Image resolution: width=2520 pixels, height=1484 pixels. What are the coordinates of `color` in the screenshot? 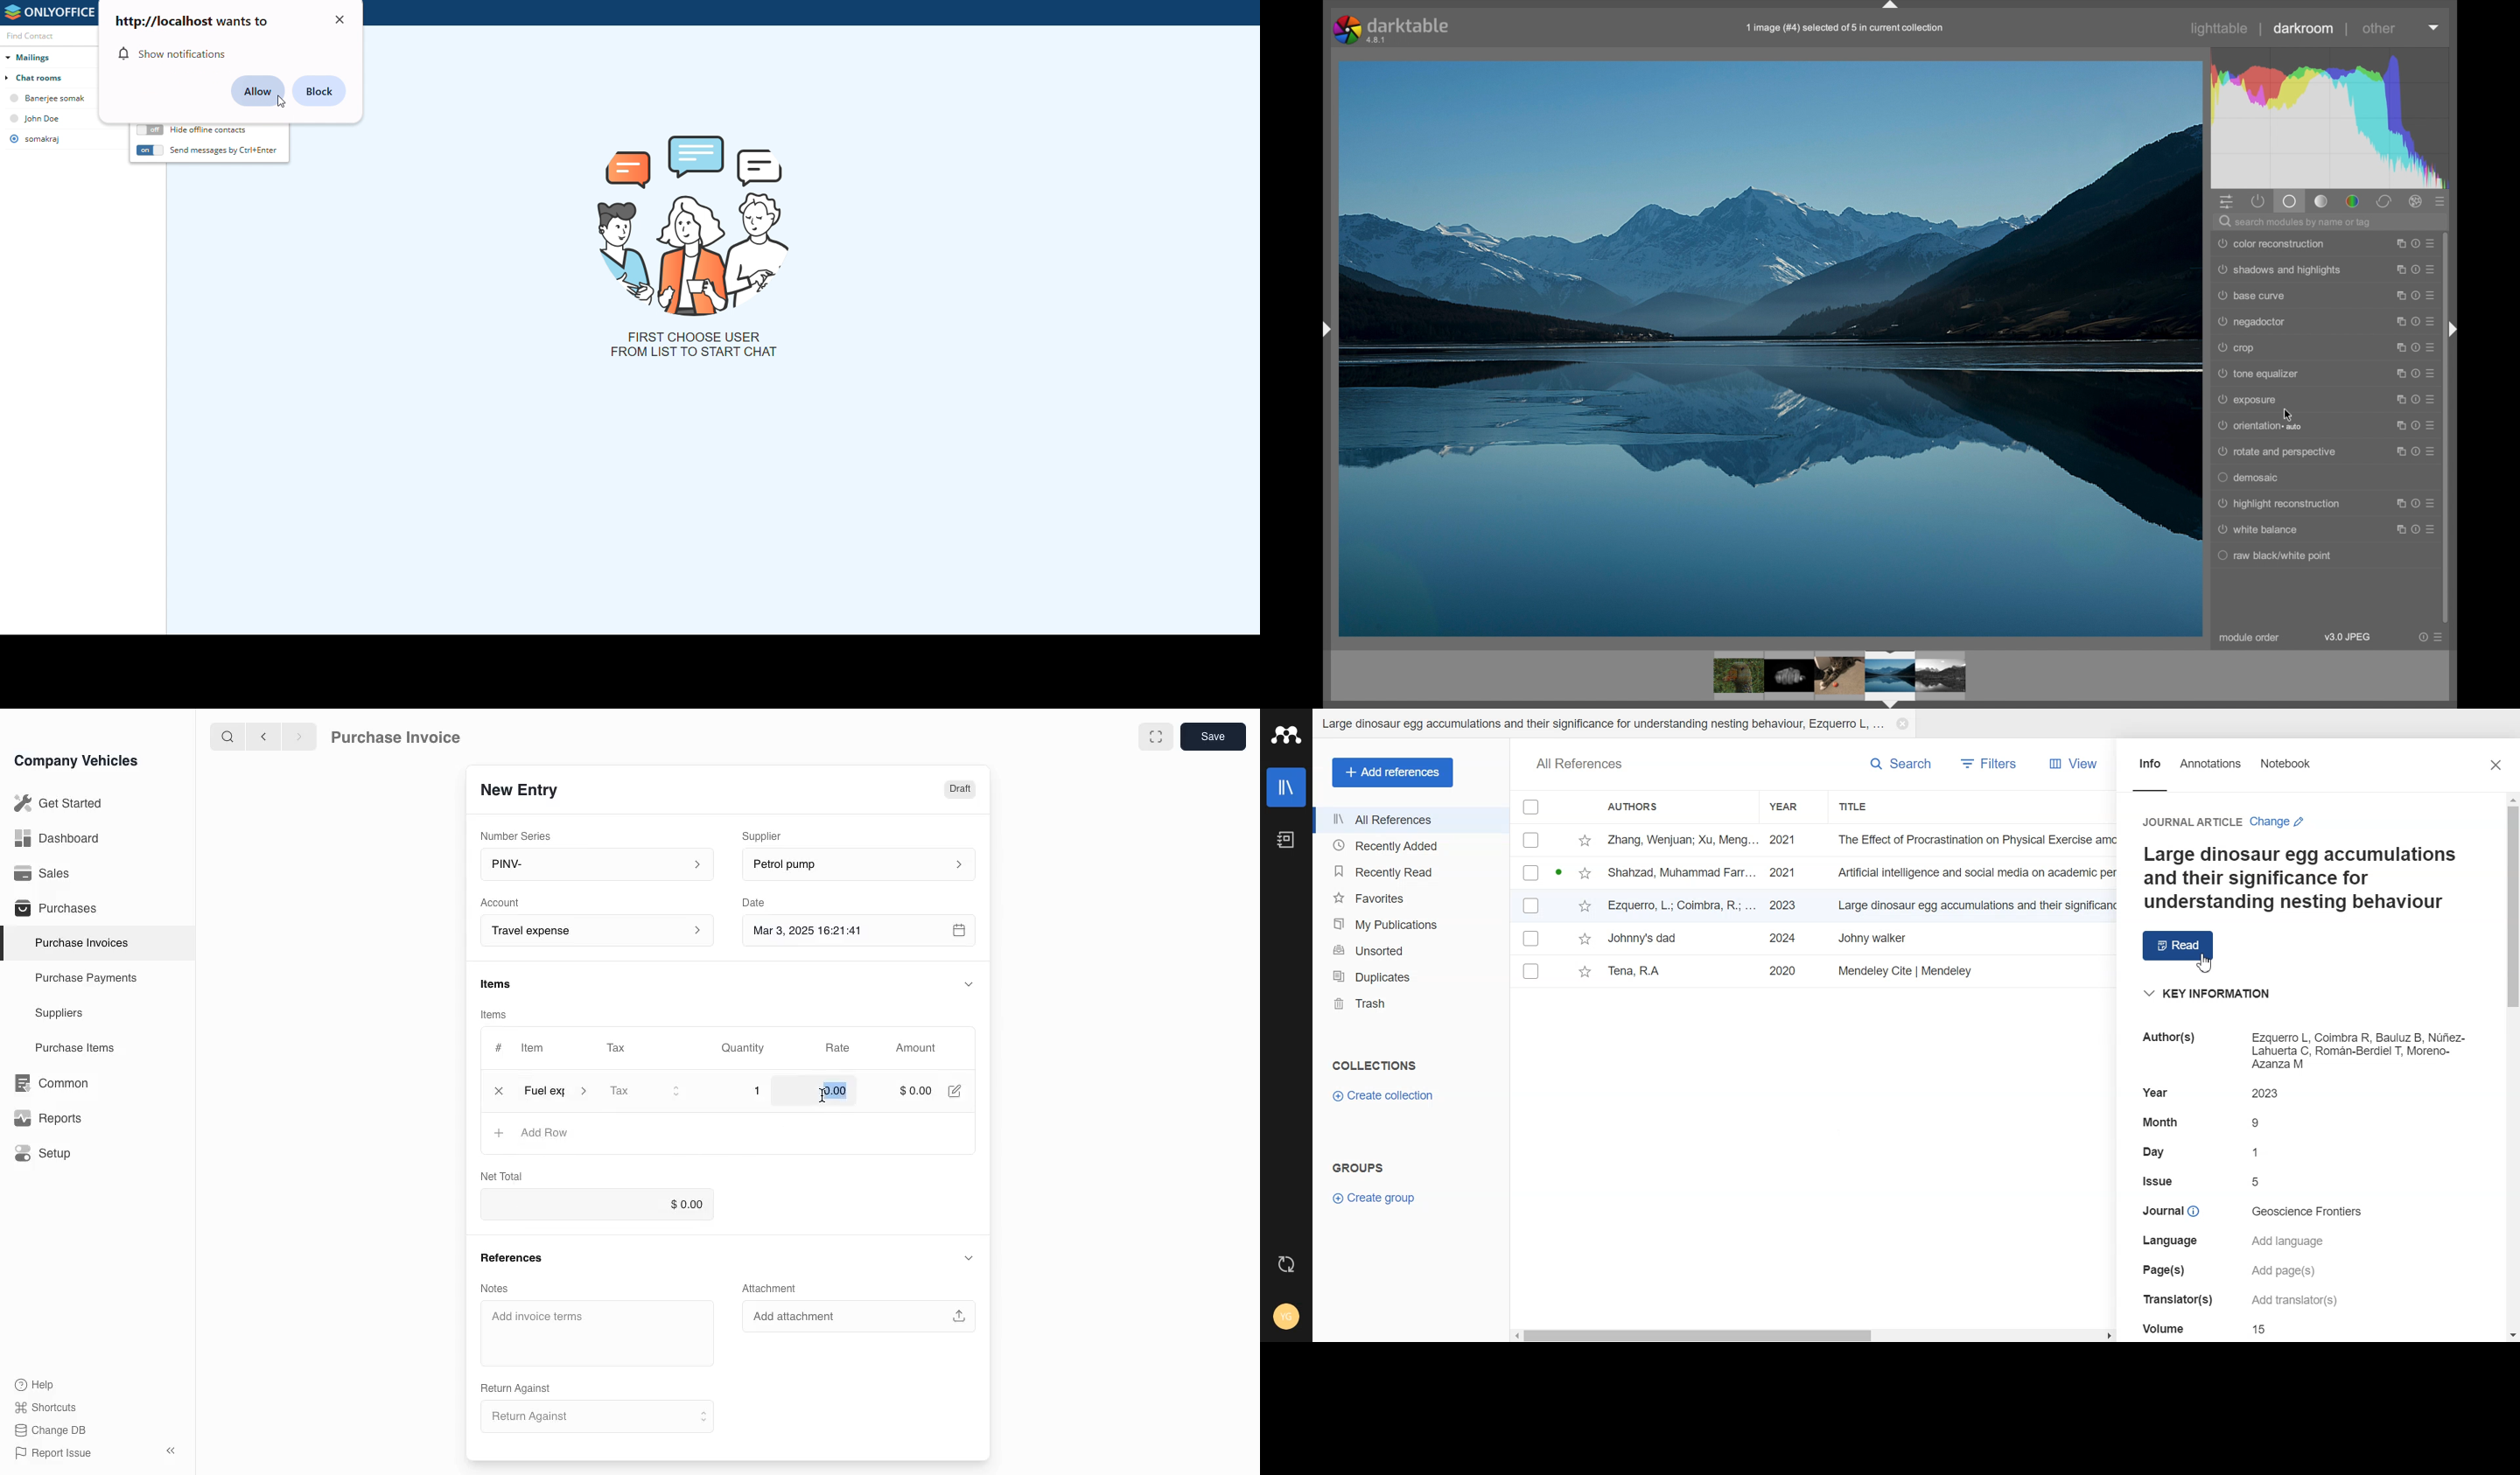 It's located at (2352, 201).